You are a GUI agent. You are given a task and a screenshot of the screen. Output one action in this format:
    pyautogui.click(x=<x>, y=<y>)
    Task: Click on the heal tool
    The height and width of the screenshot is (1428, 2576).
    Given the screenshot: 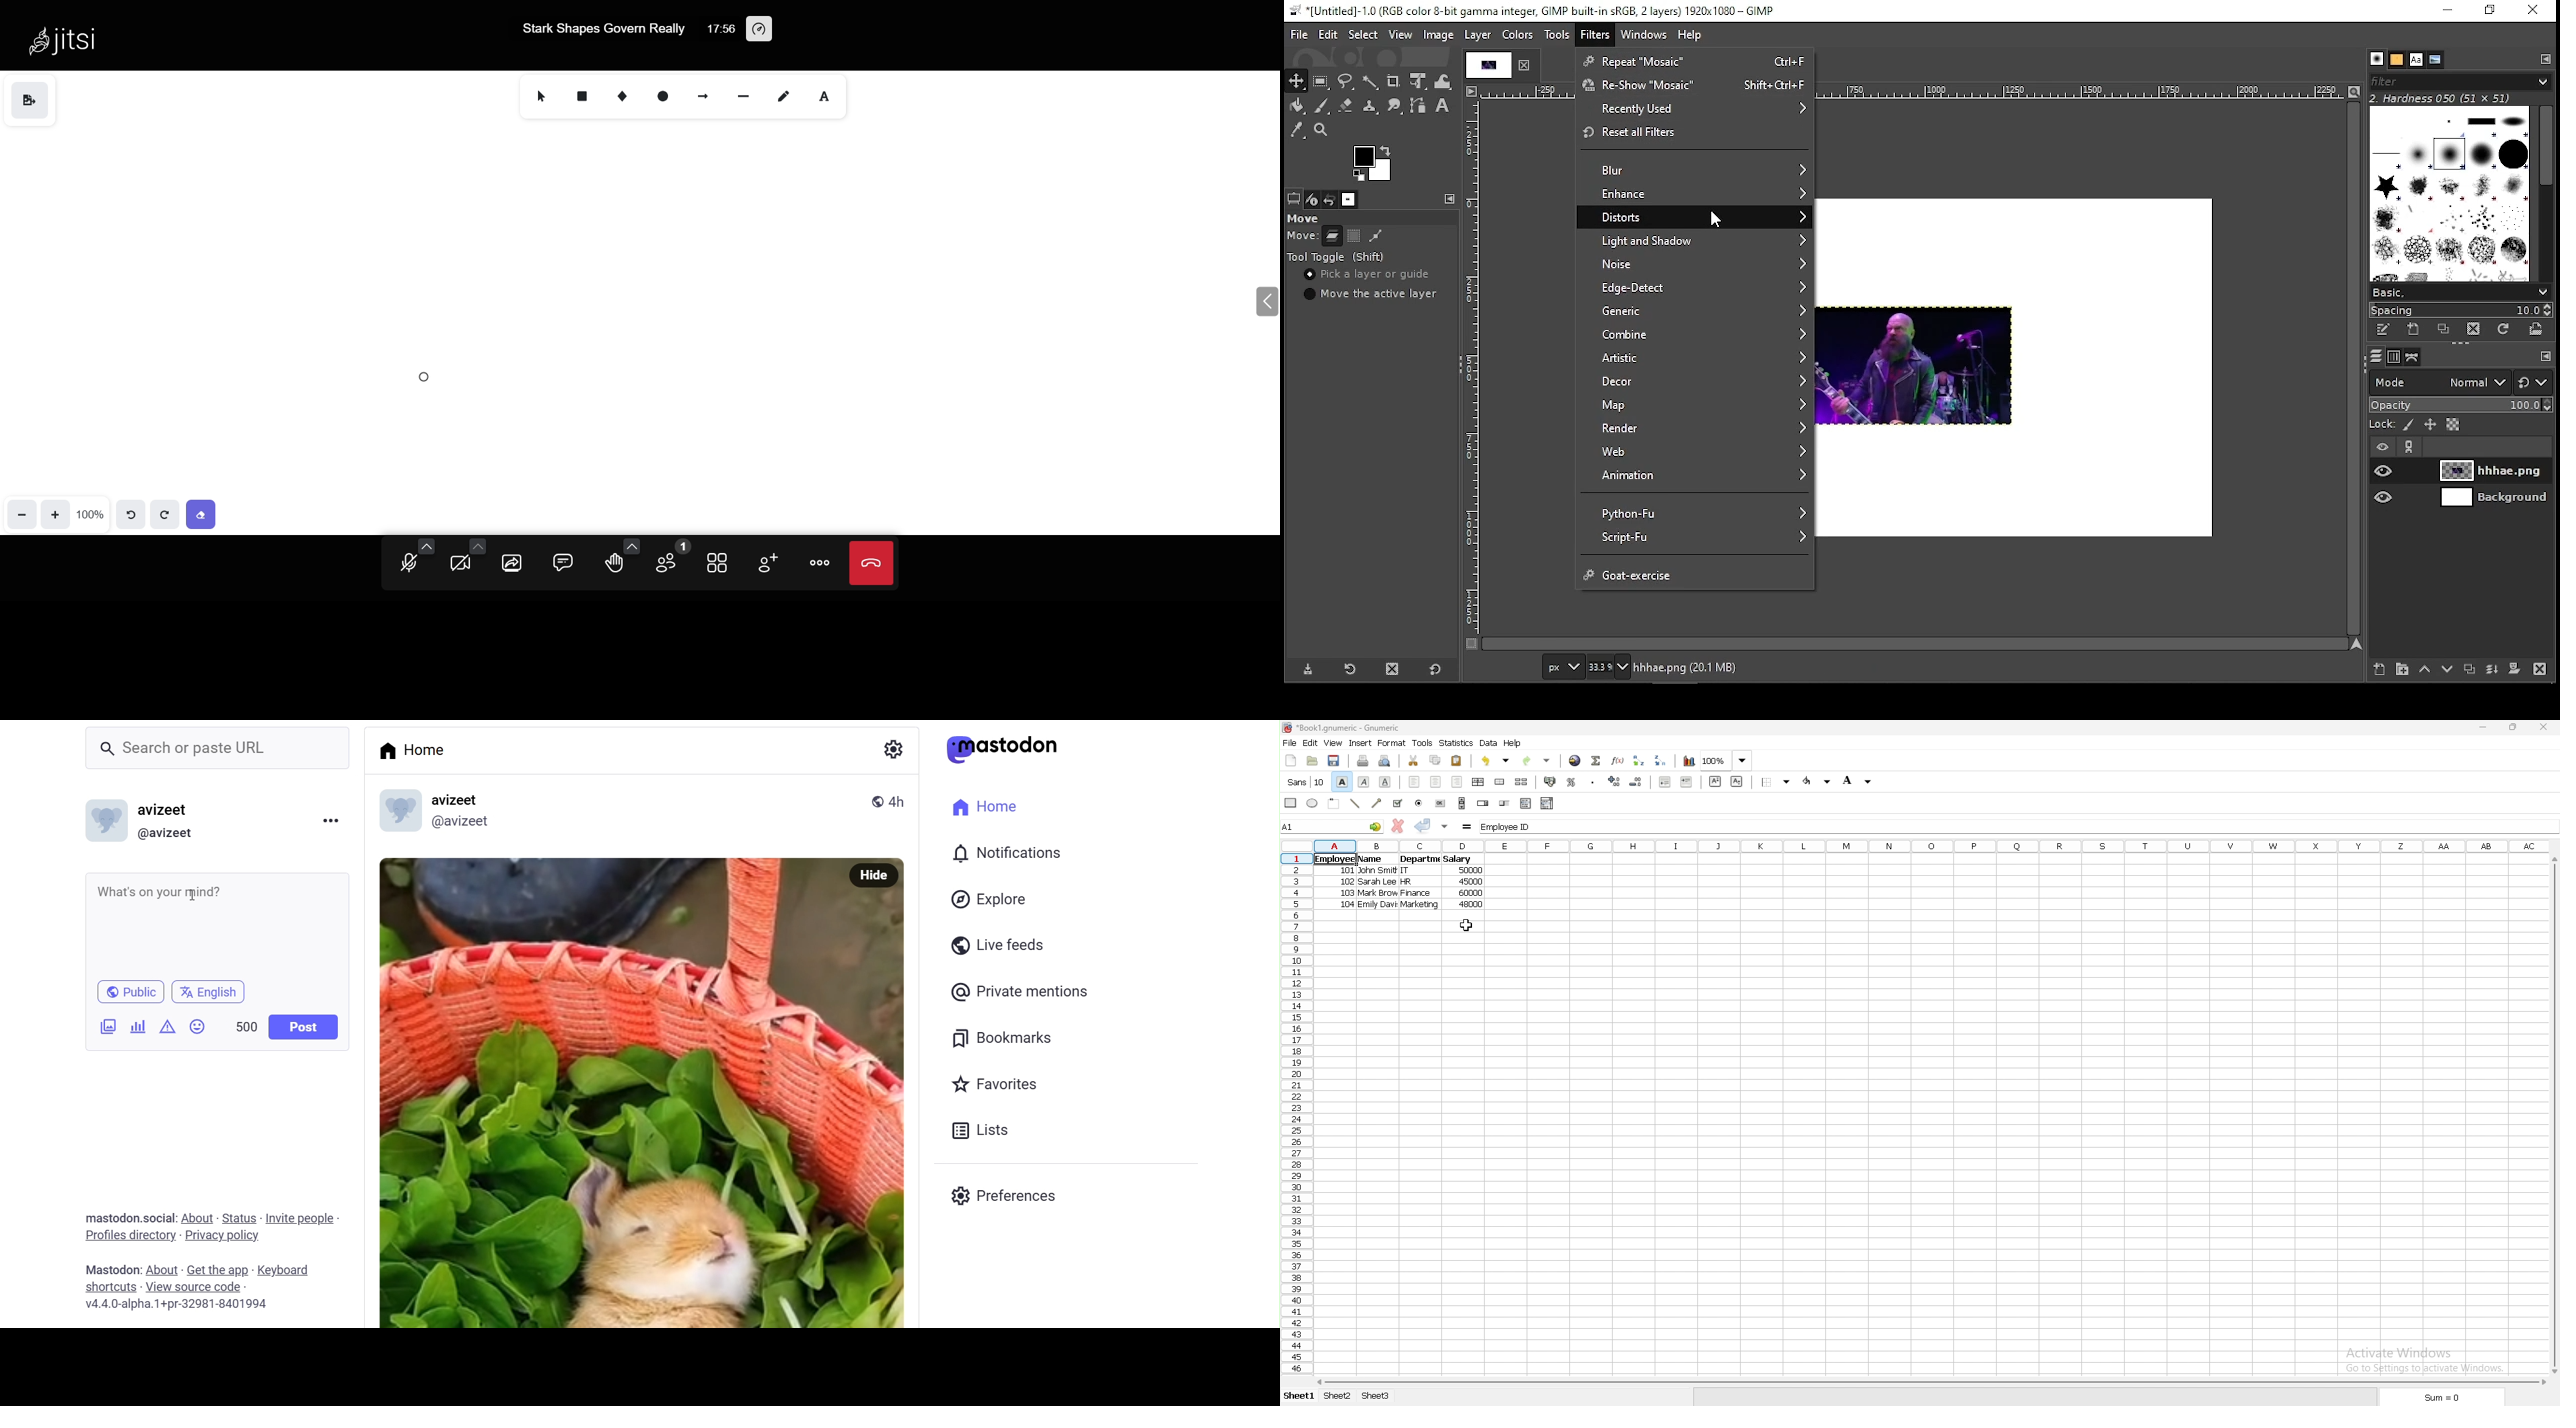 What is the action you would take?
    pyautogui.click(x=1372, y=107)
    